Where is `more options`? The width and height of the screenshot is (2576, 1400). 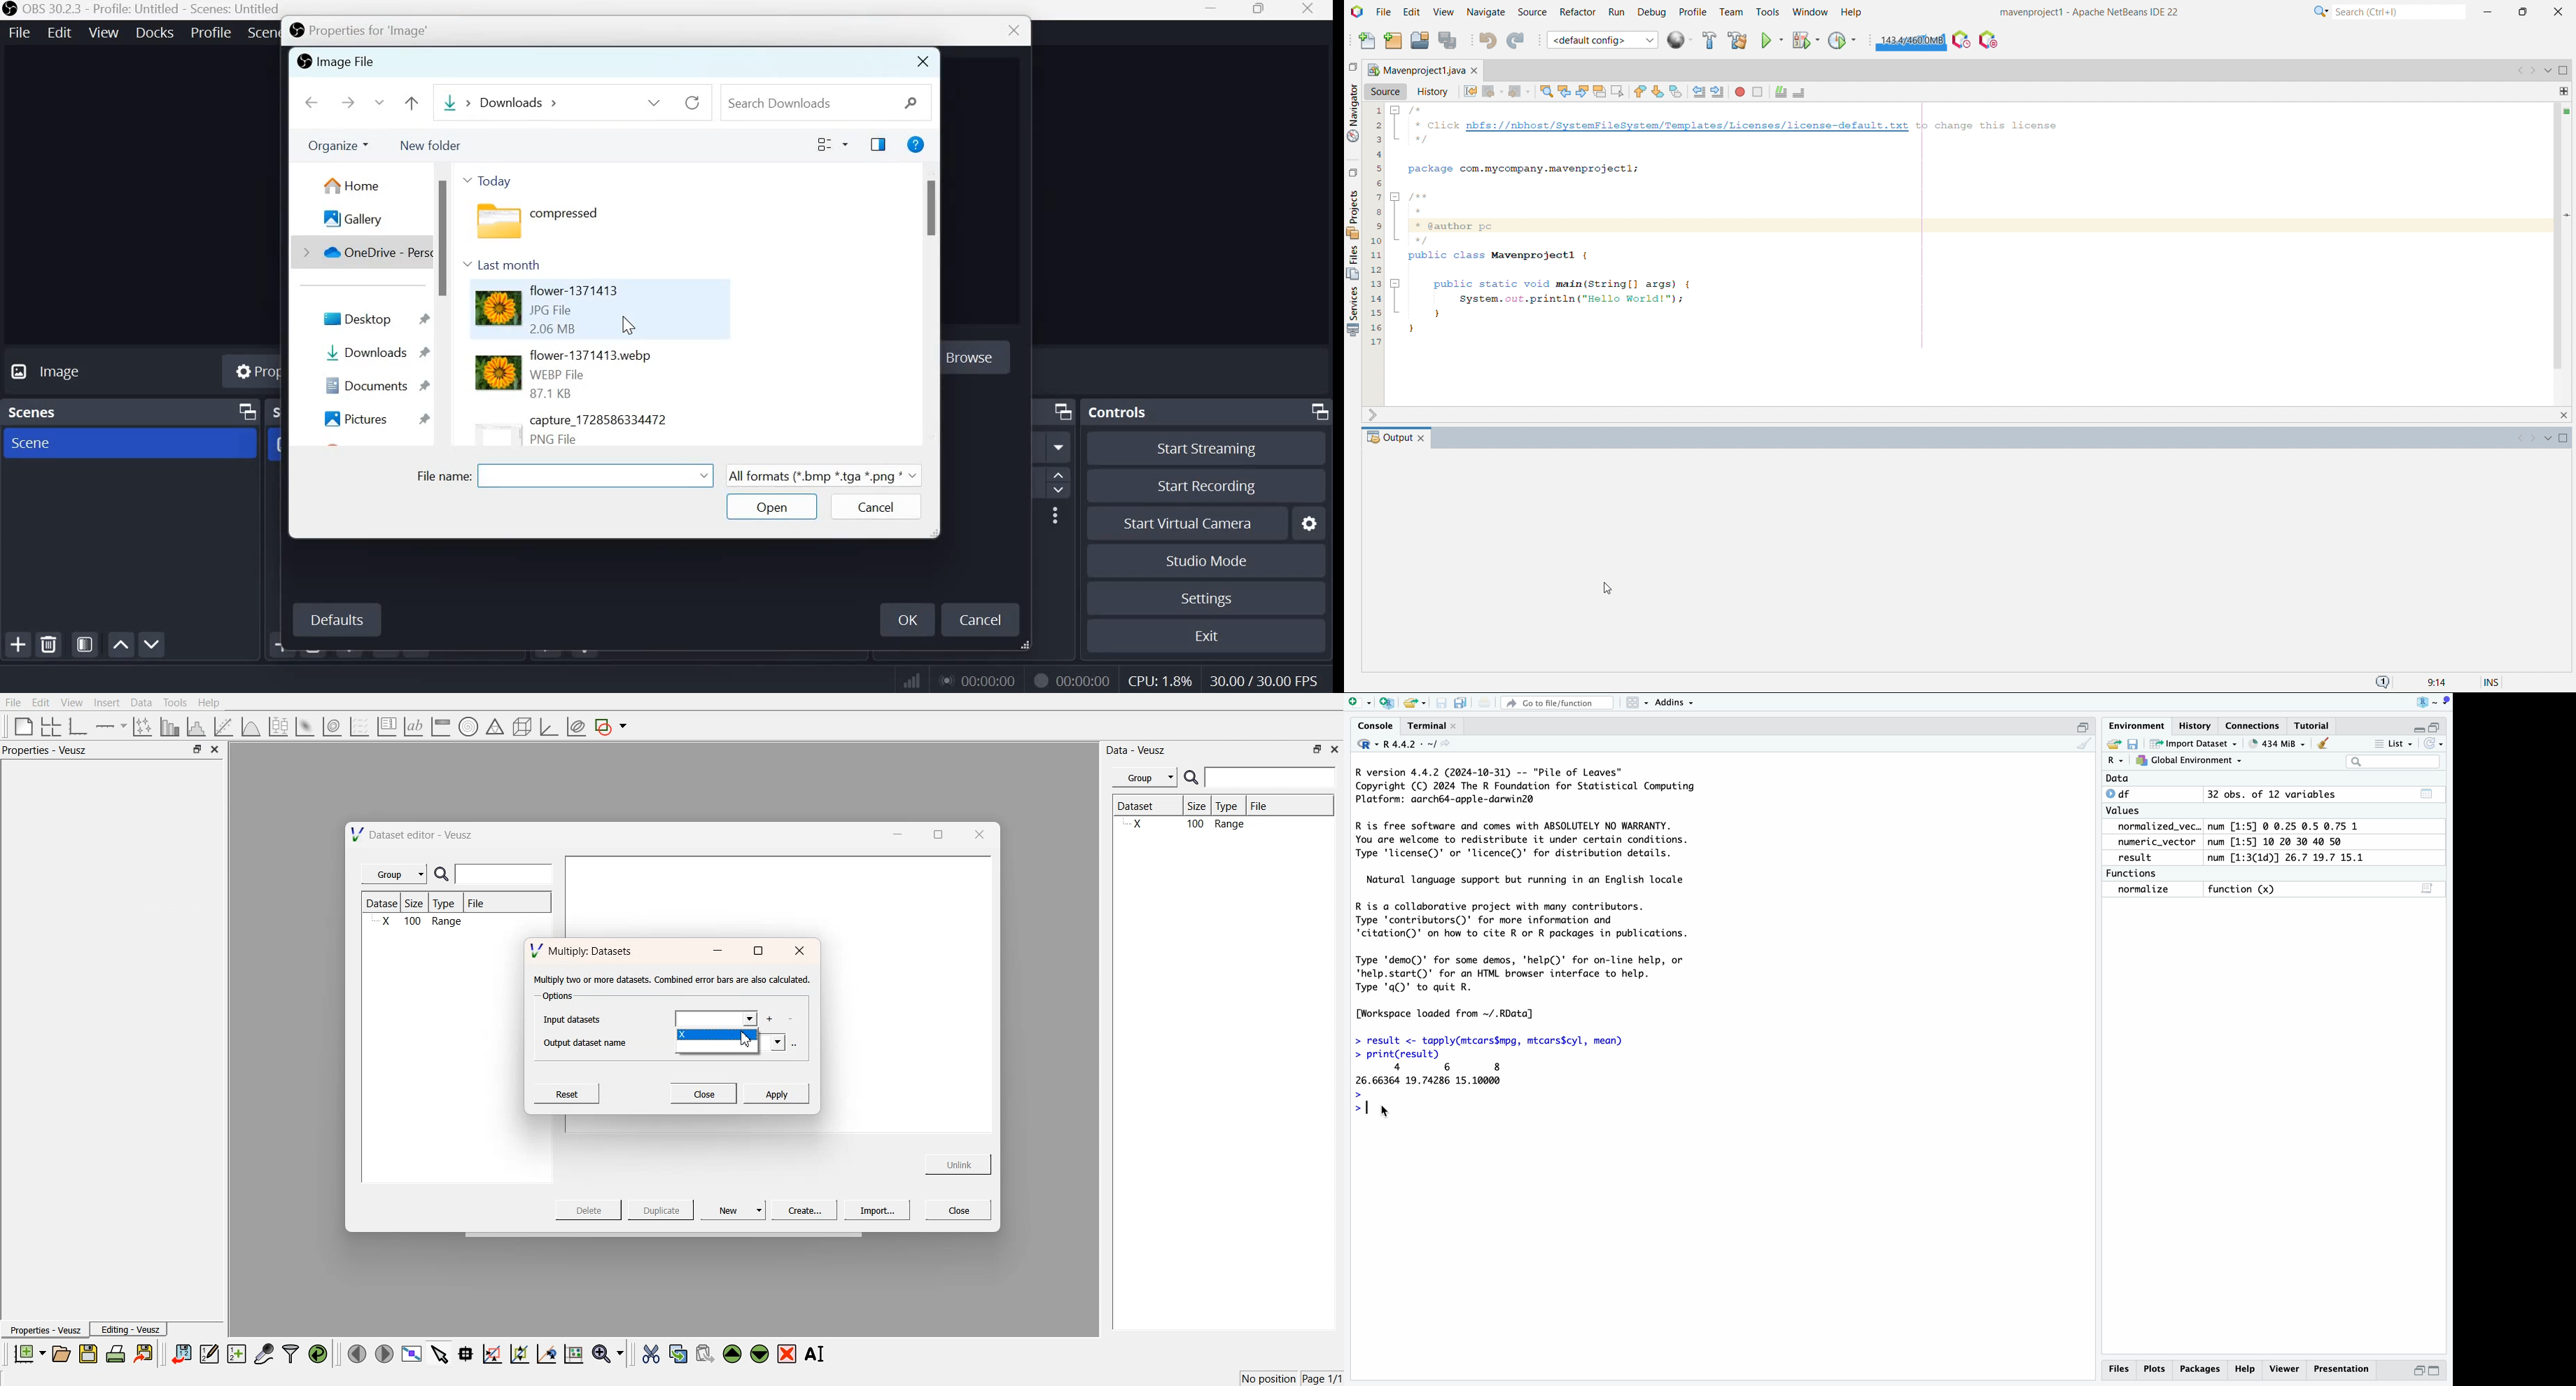 more options is located at coordinates (794, 1044).